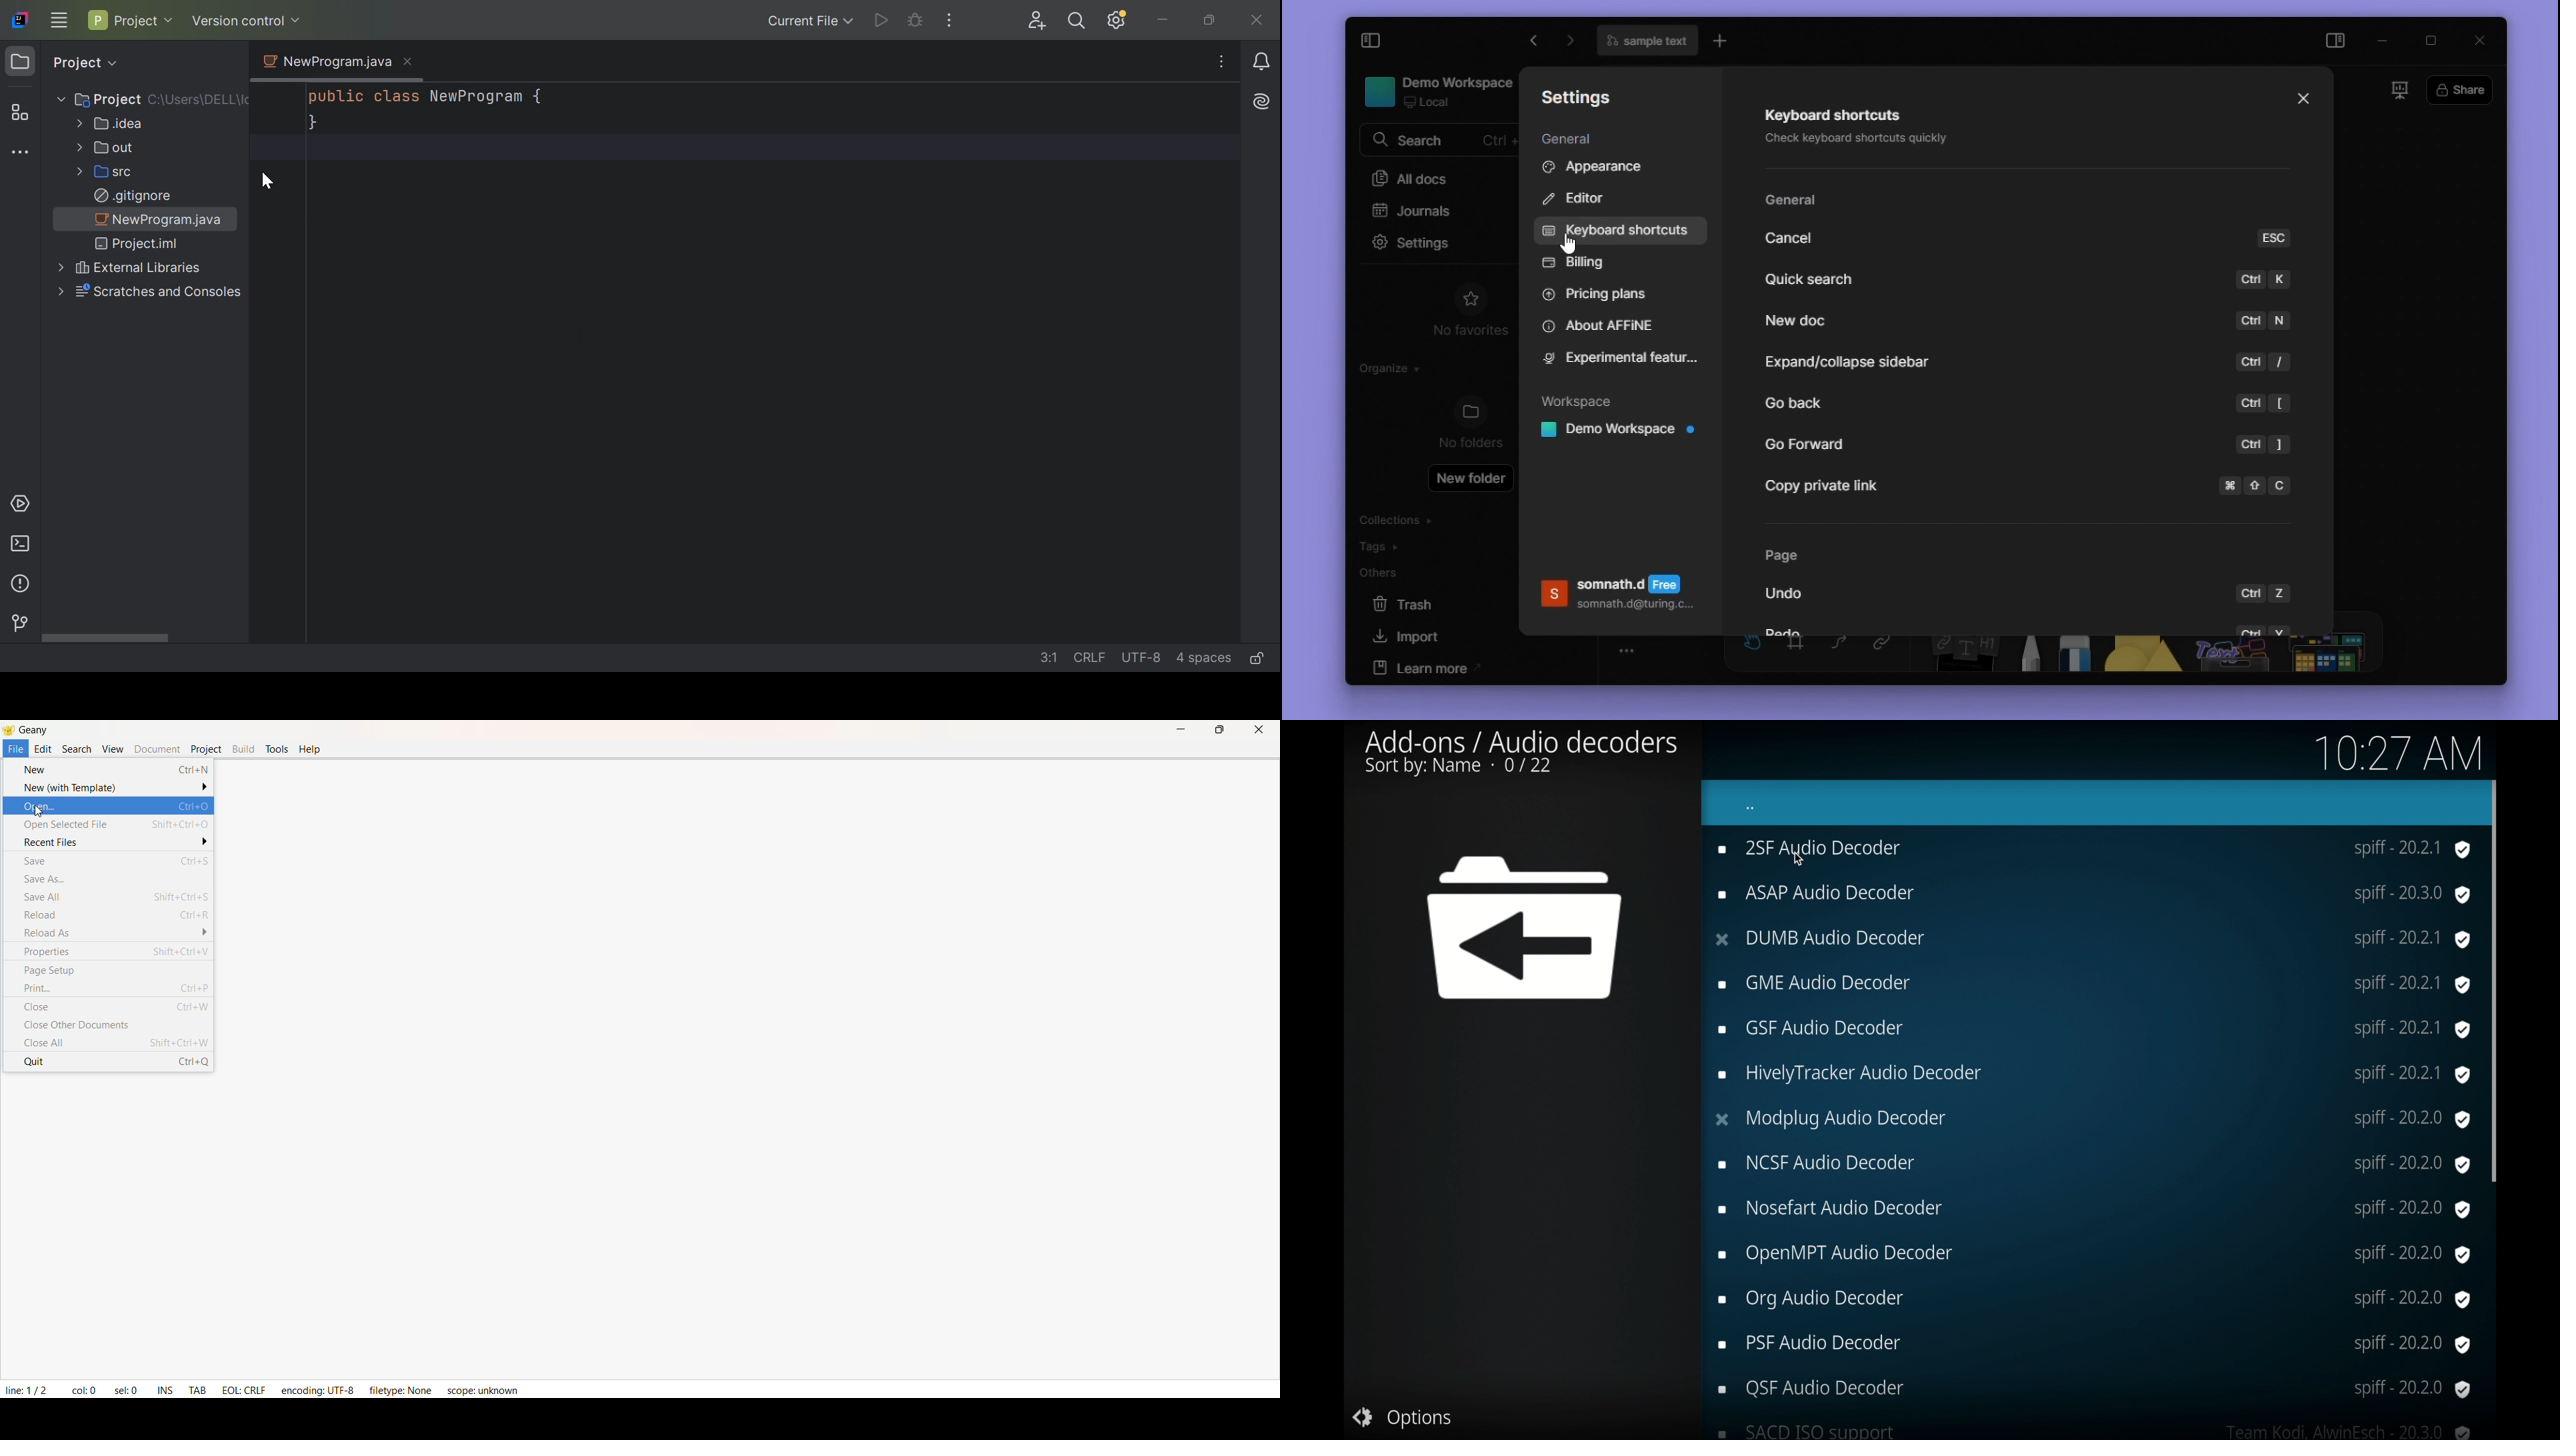  Describe the element at coordinates (2094, 982) in the screenshot. I see `=» GSF Audio Decoder spiff- 20.2.1 @` at that location.